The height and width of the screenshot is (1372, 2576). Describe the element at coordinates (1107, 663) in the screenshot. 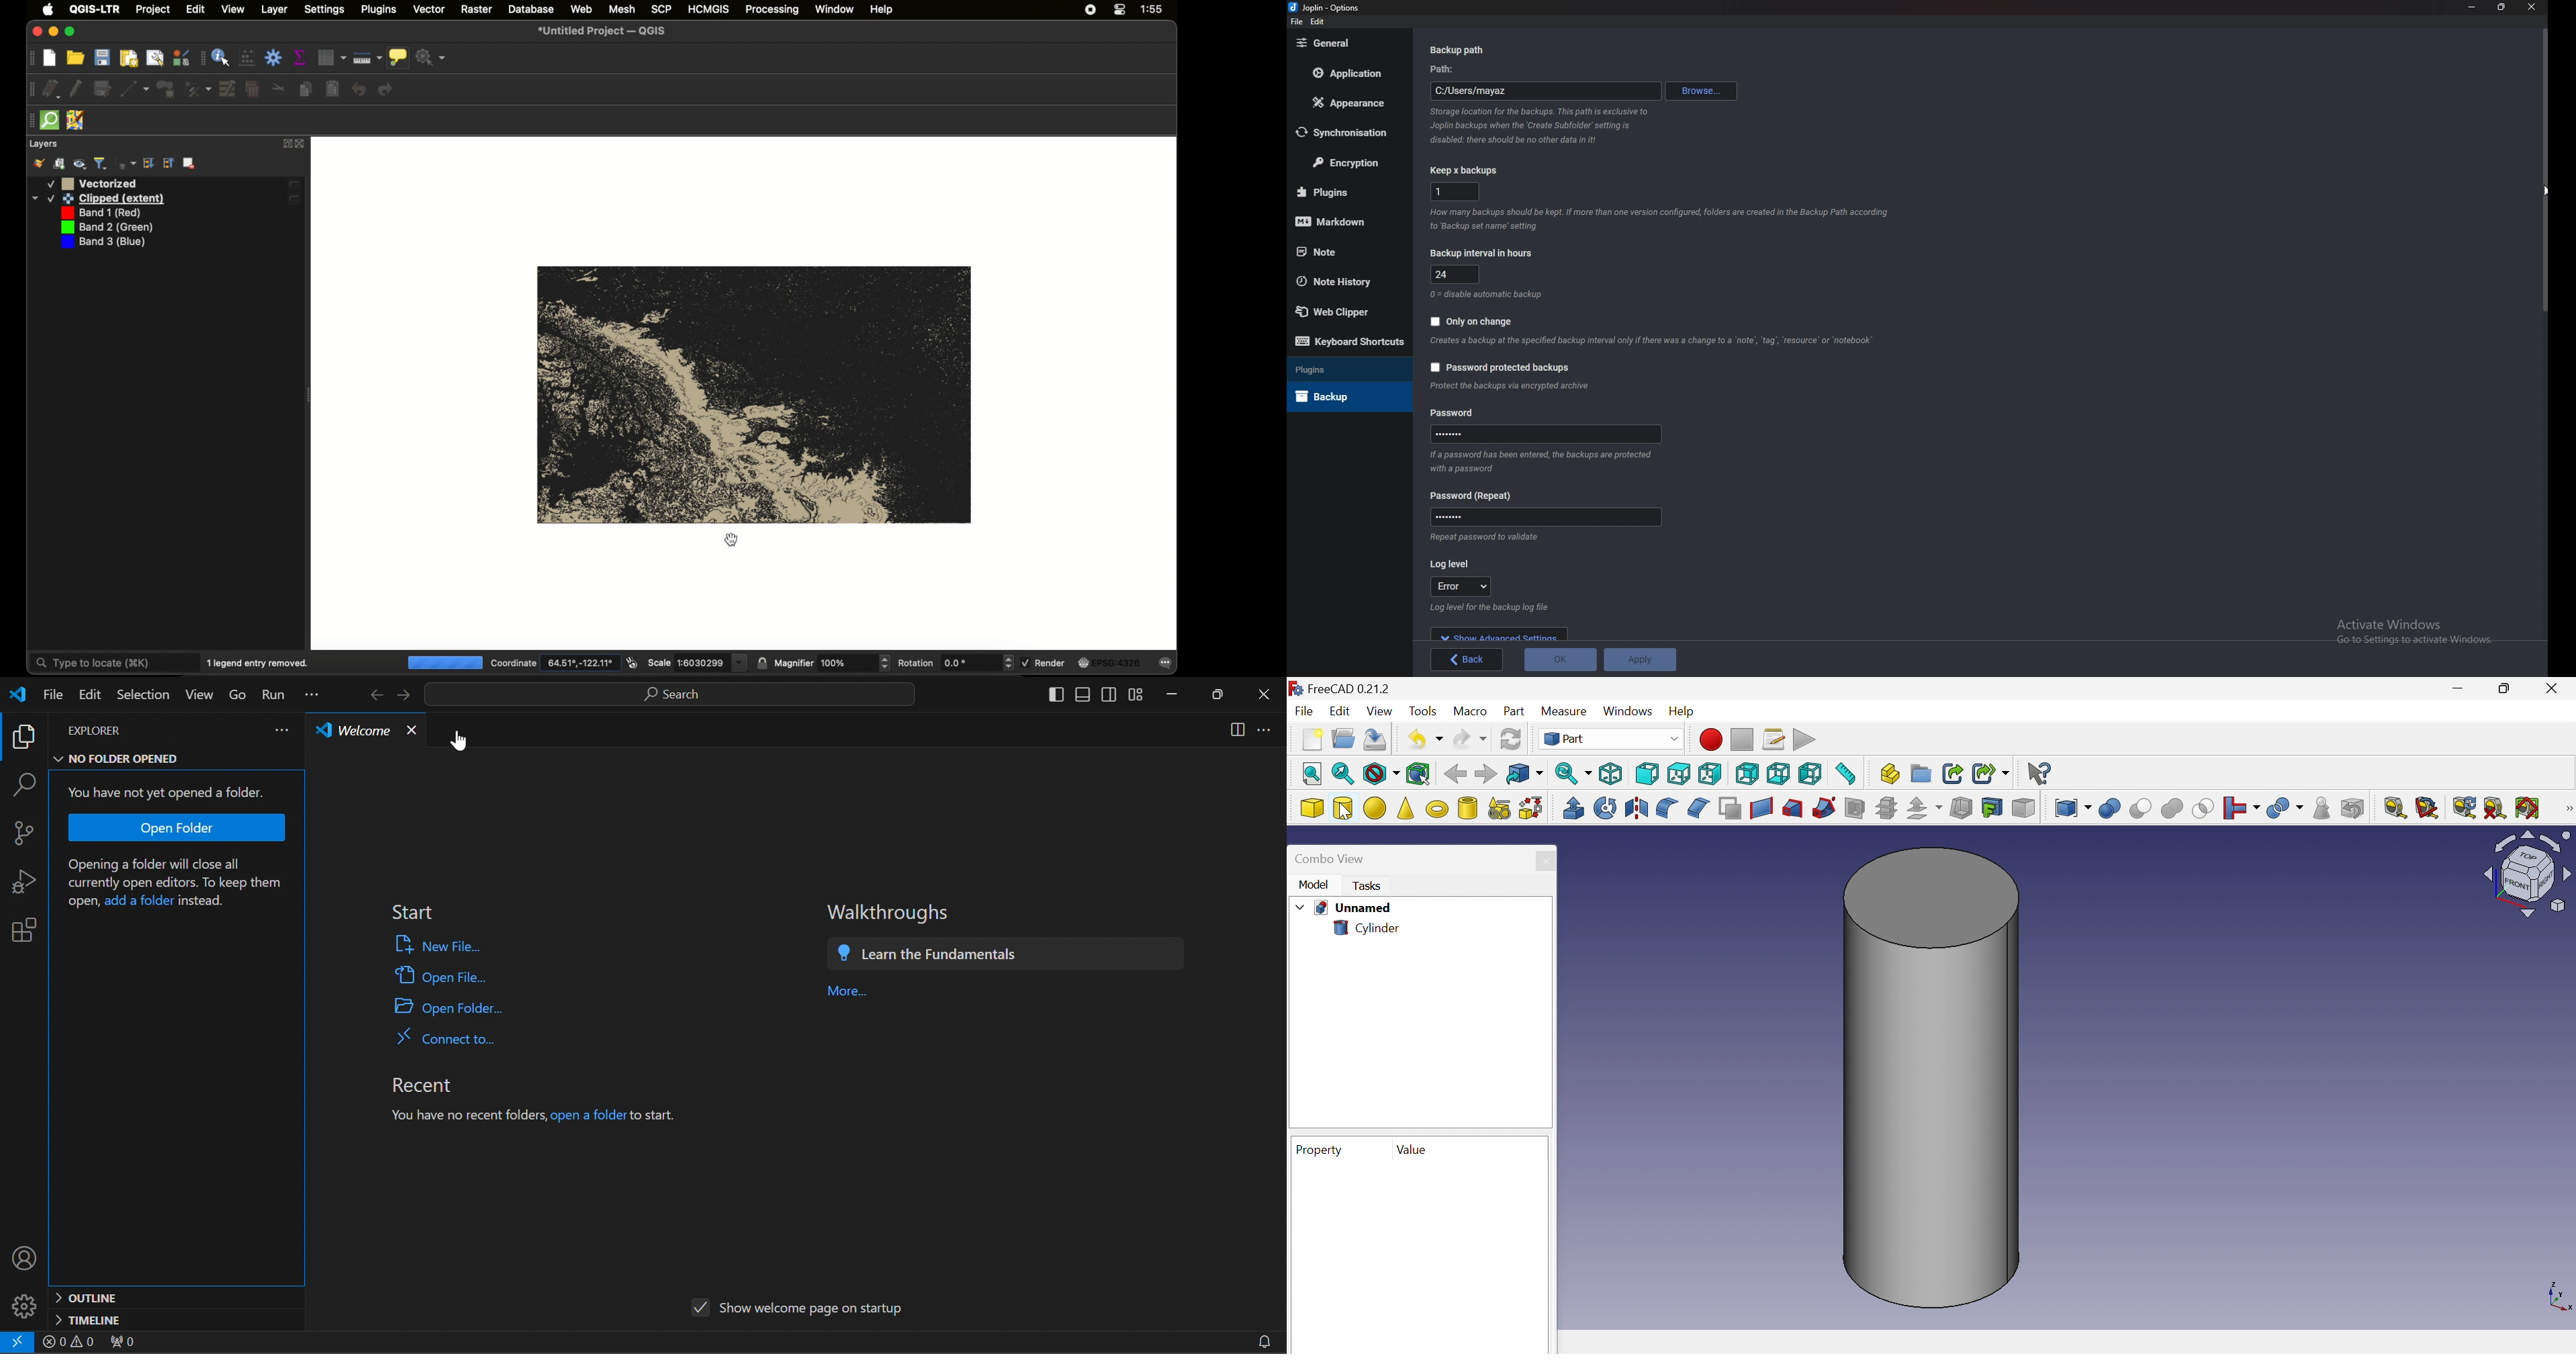

I see `current crs` at that location.